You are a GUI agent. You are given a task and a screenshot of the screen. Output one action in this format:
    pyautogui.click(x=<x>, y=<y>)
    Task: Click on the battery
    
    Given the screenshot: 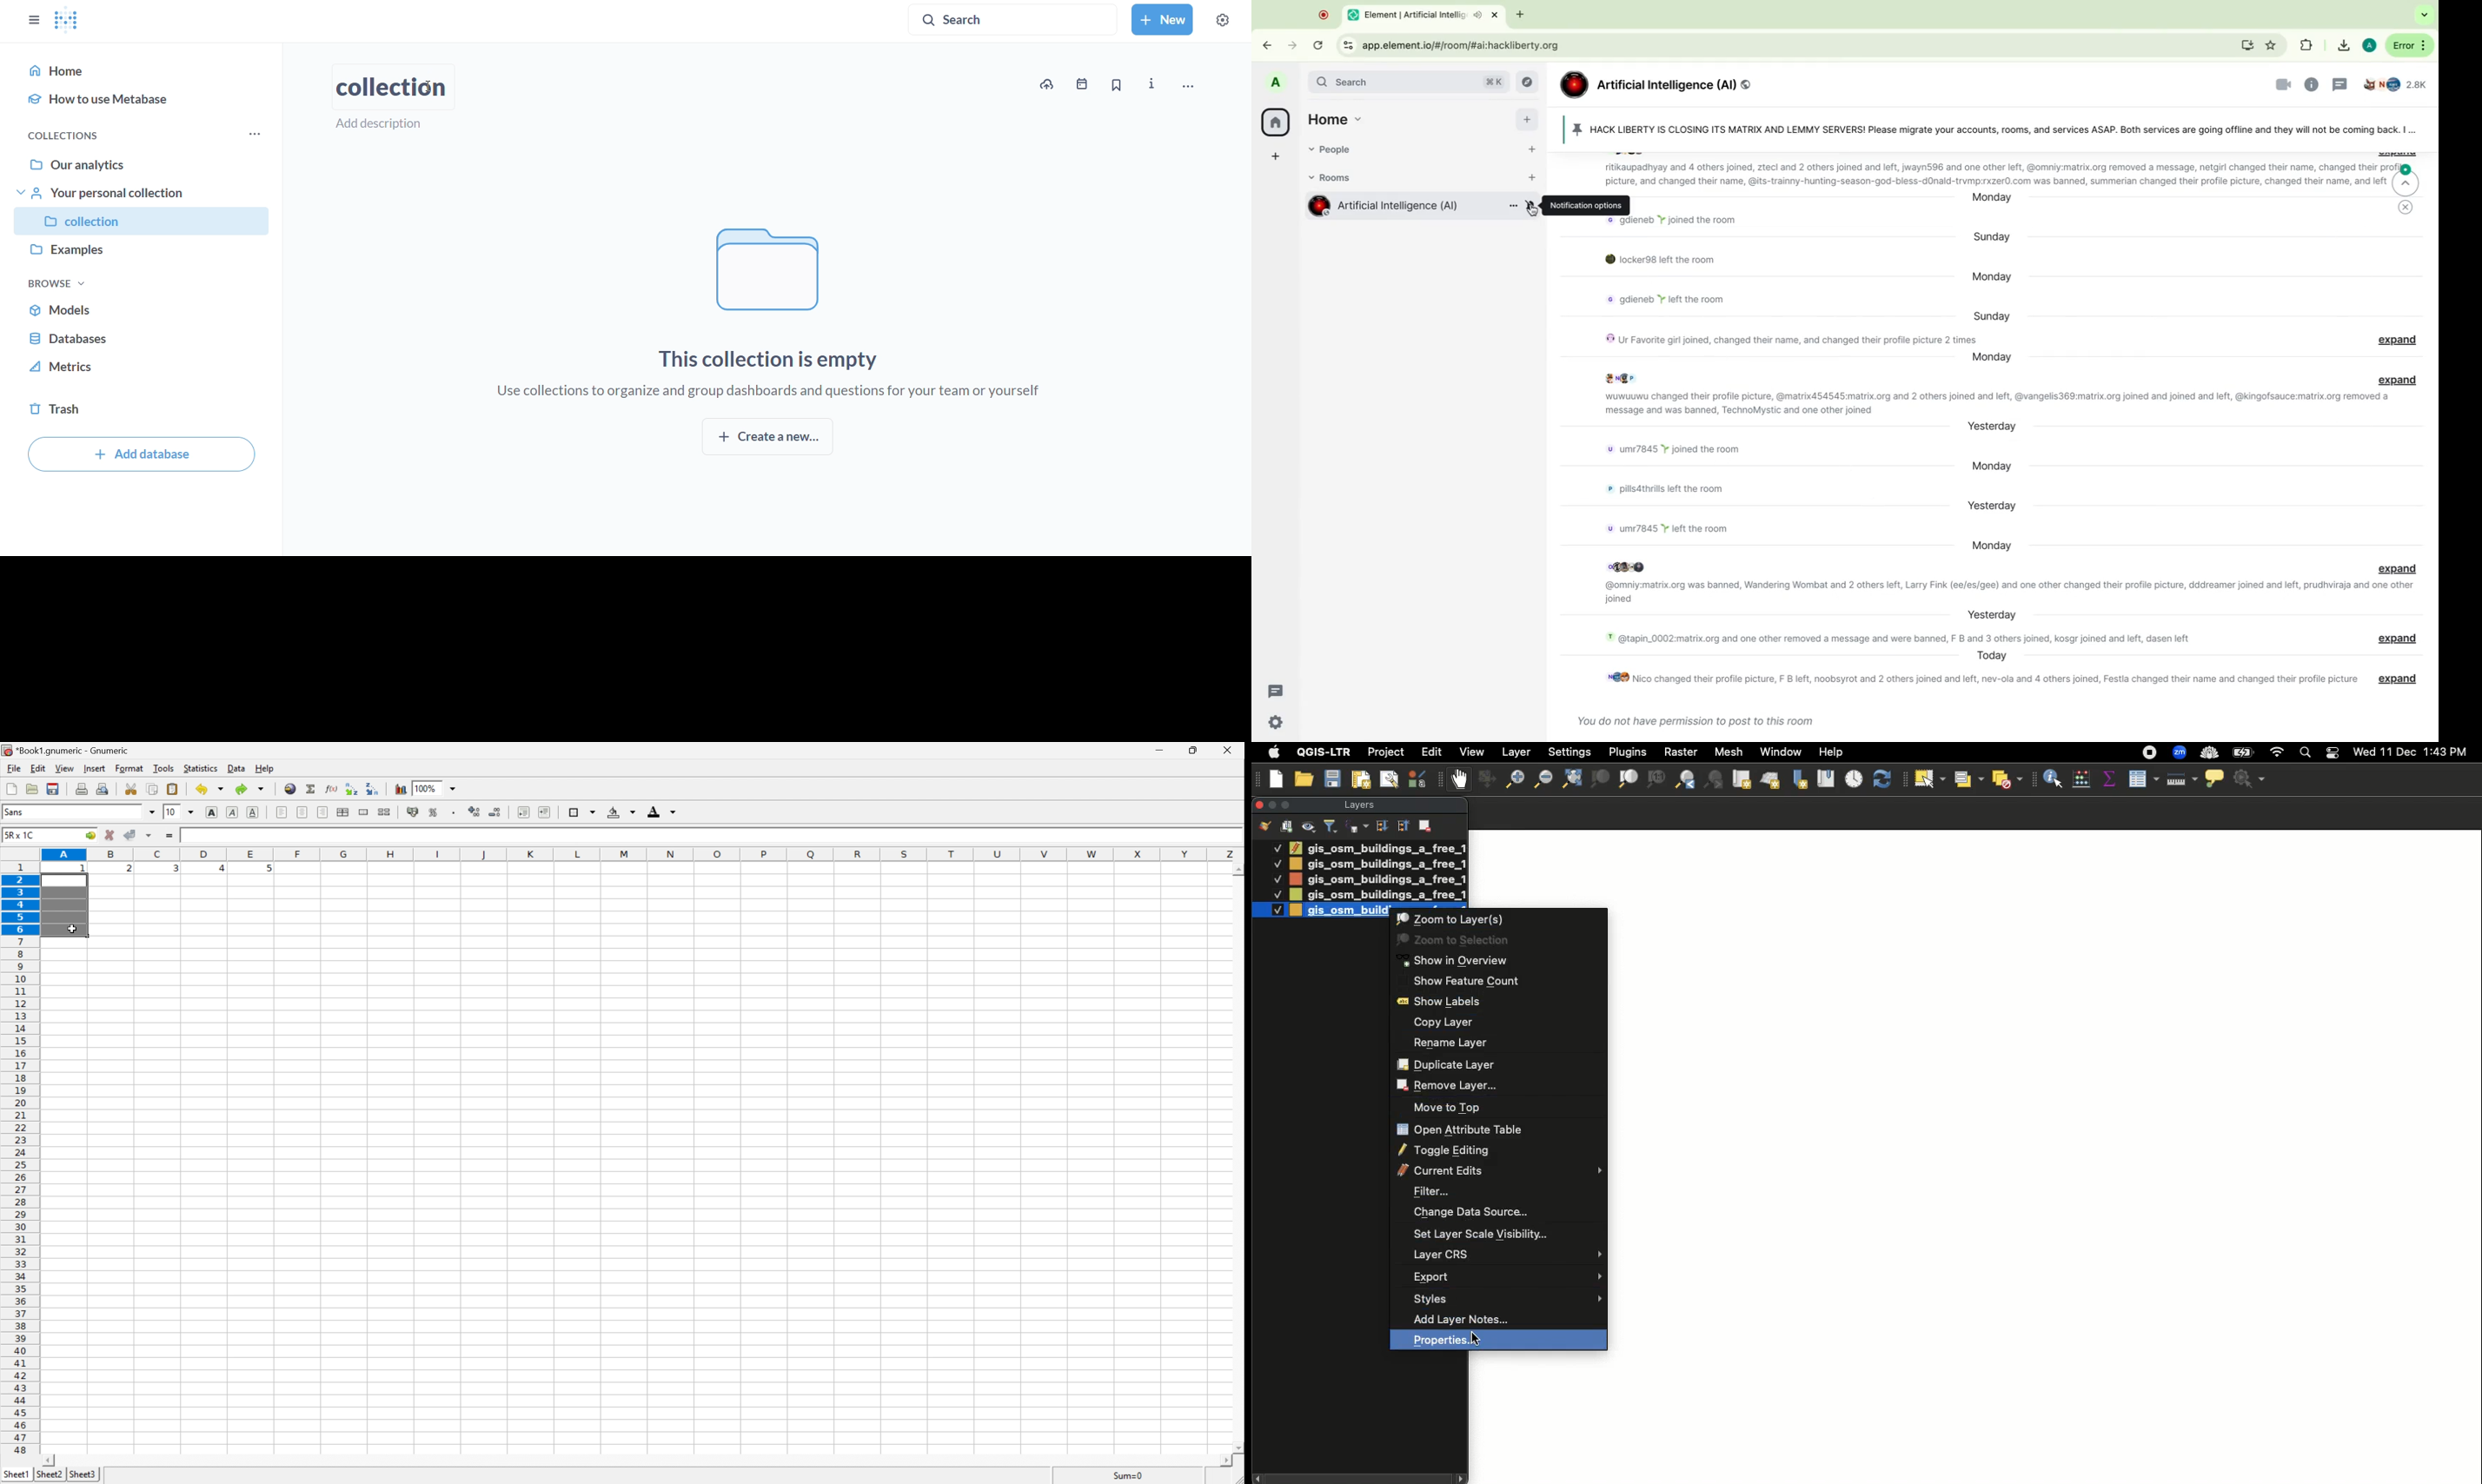 What is the action you would take?
    pyautogui.click(x=2247, y=751)
    